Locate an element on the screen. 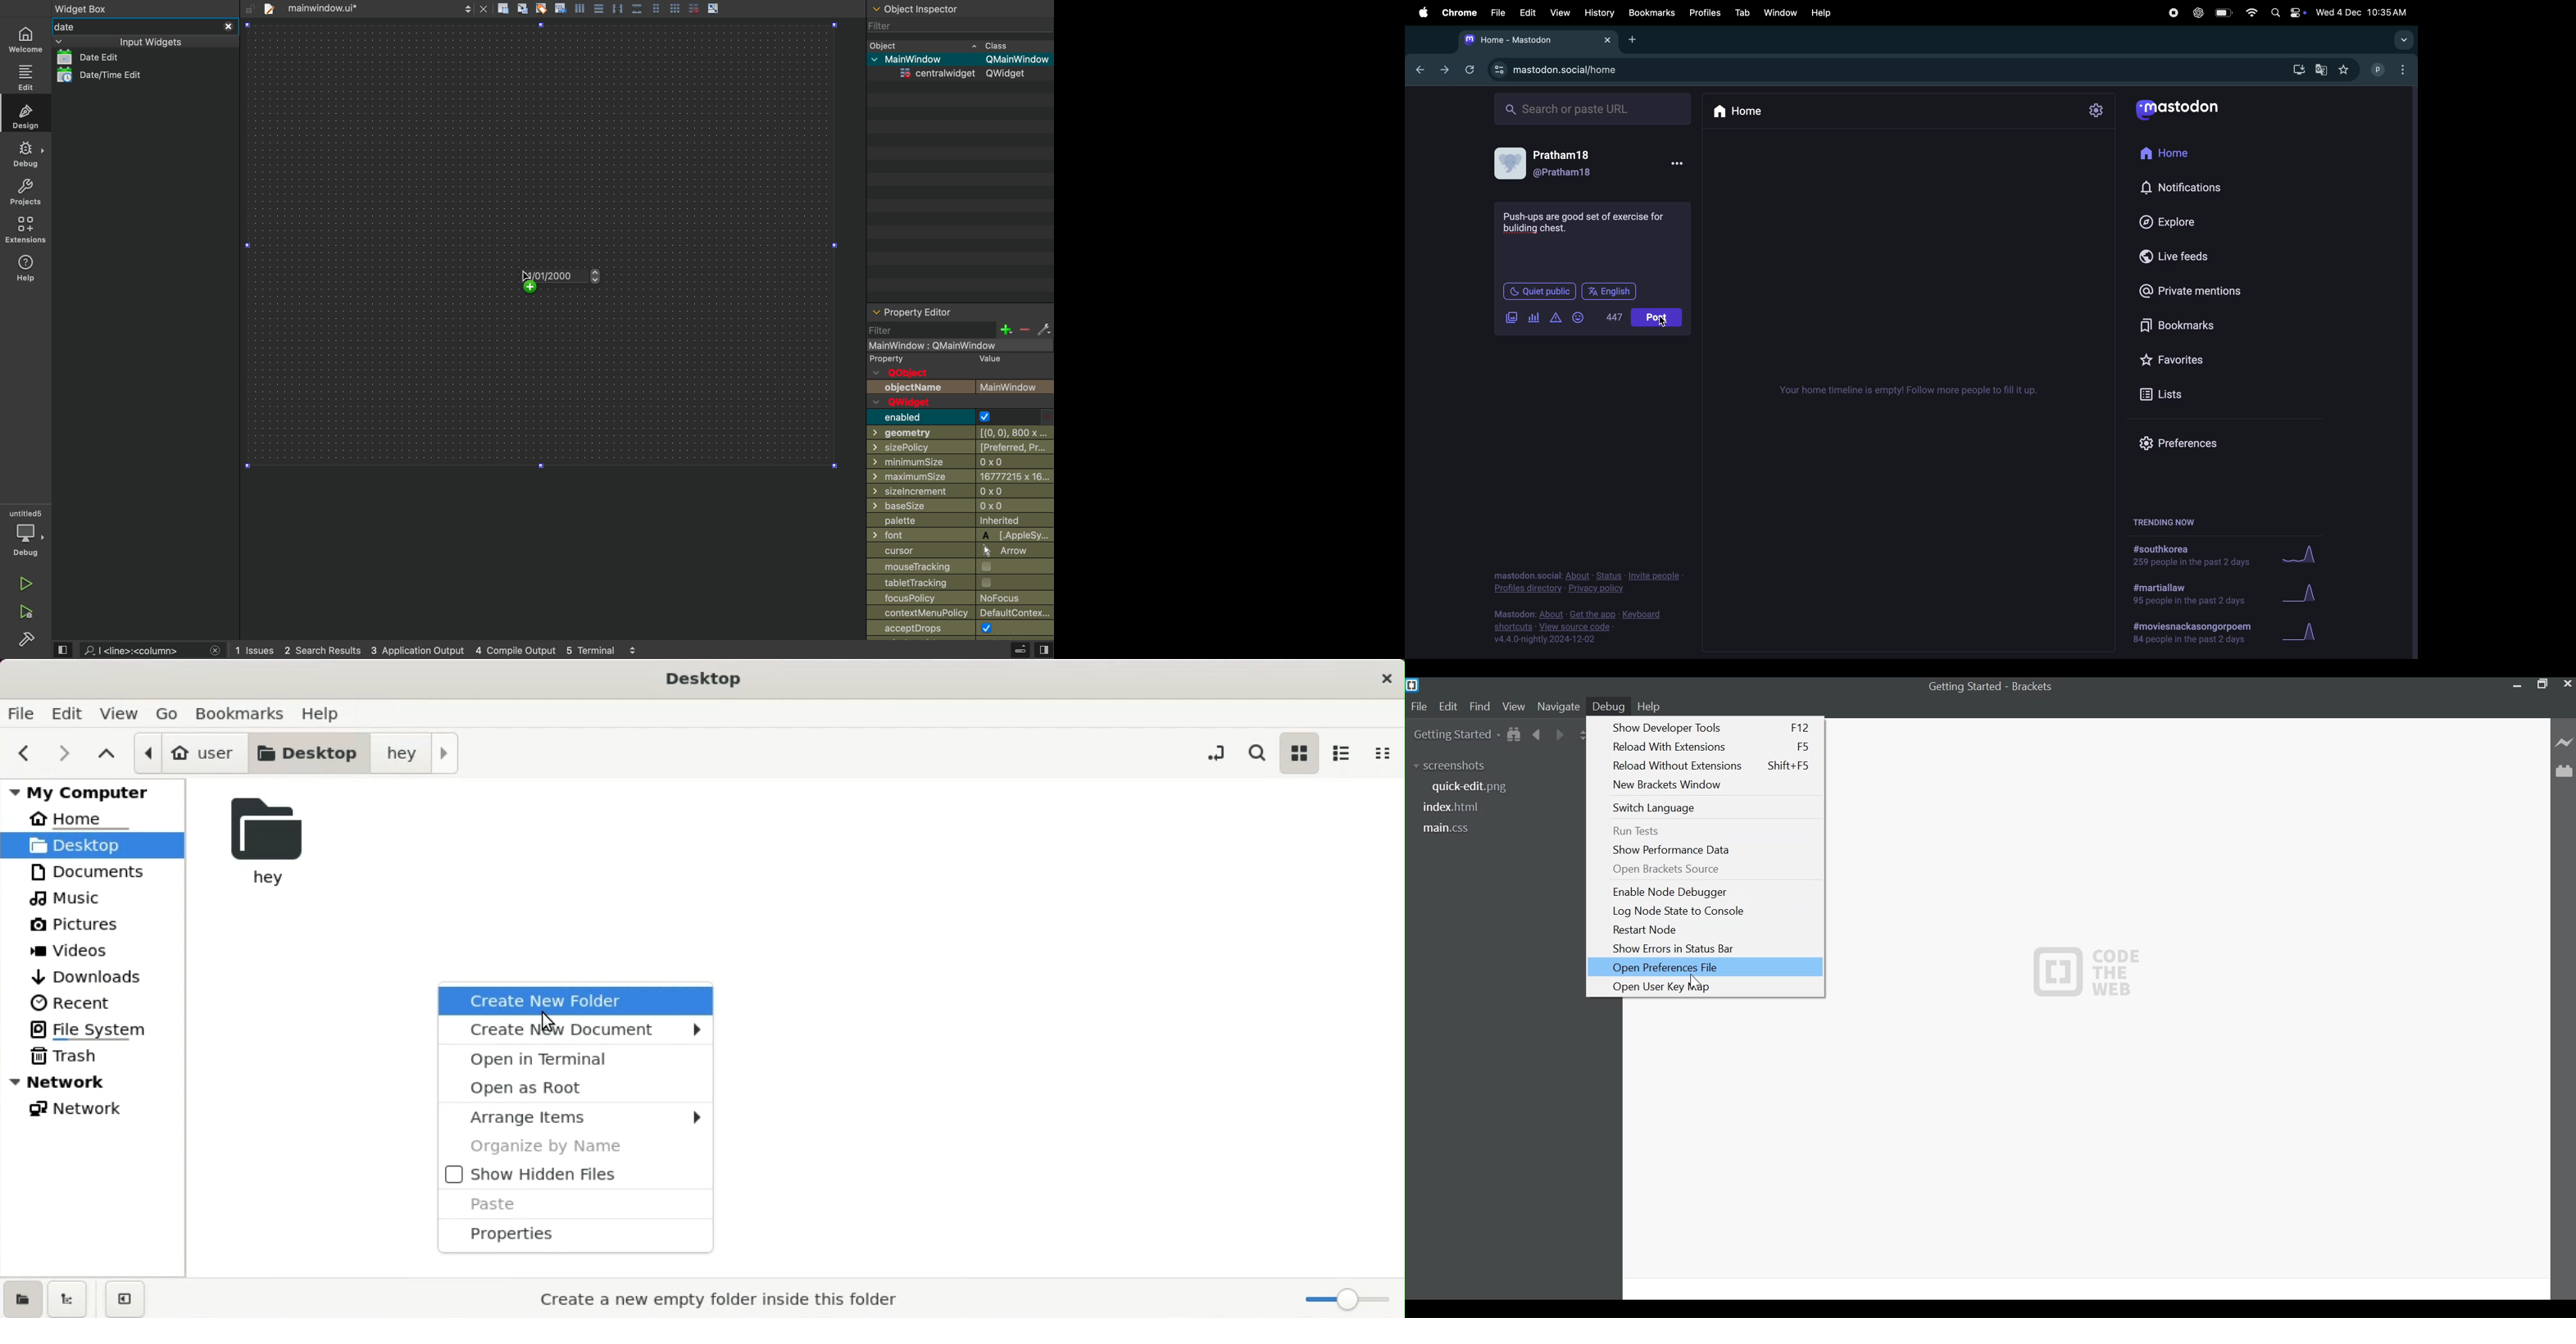  Favourites is located at coordinates (2195, 356).